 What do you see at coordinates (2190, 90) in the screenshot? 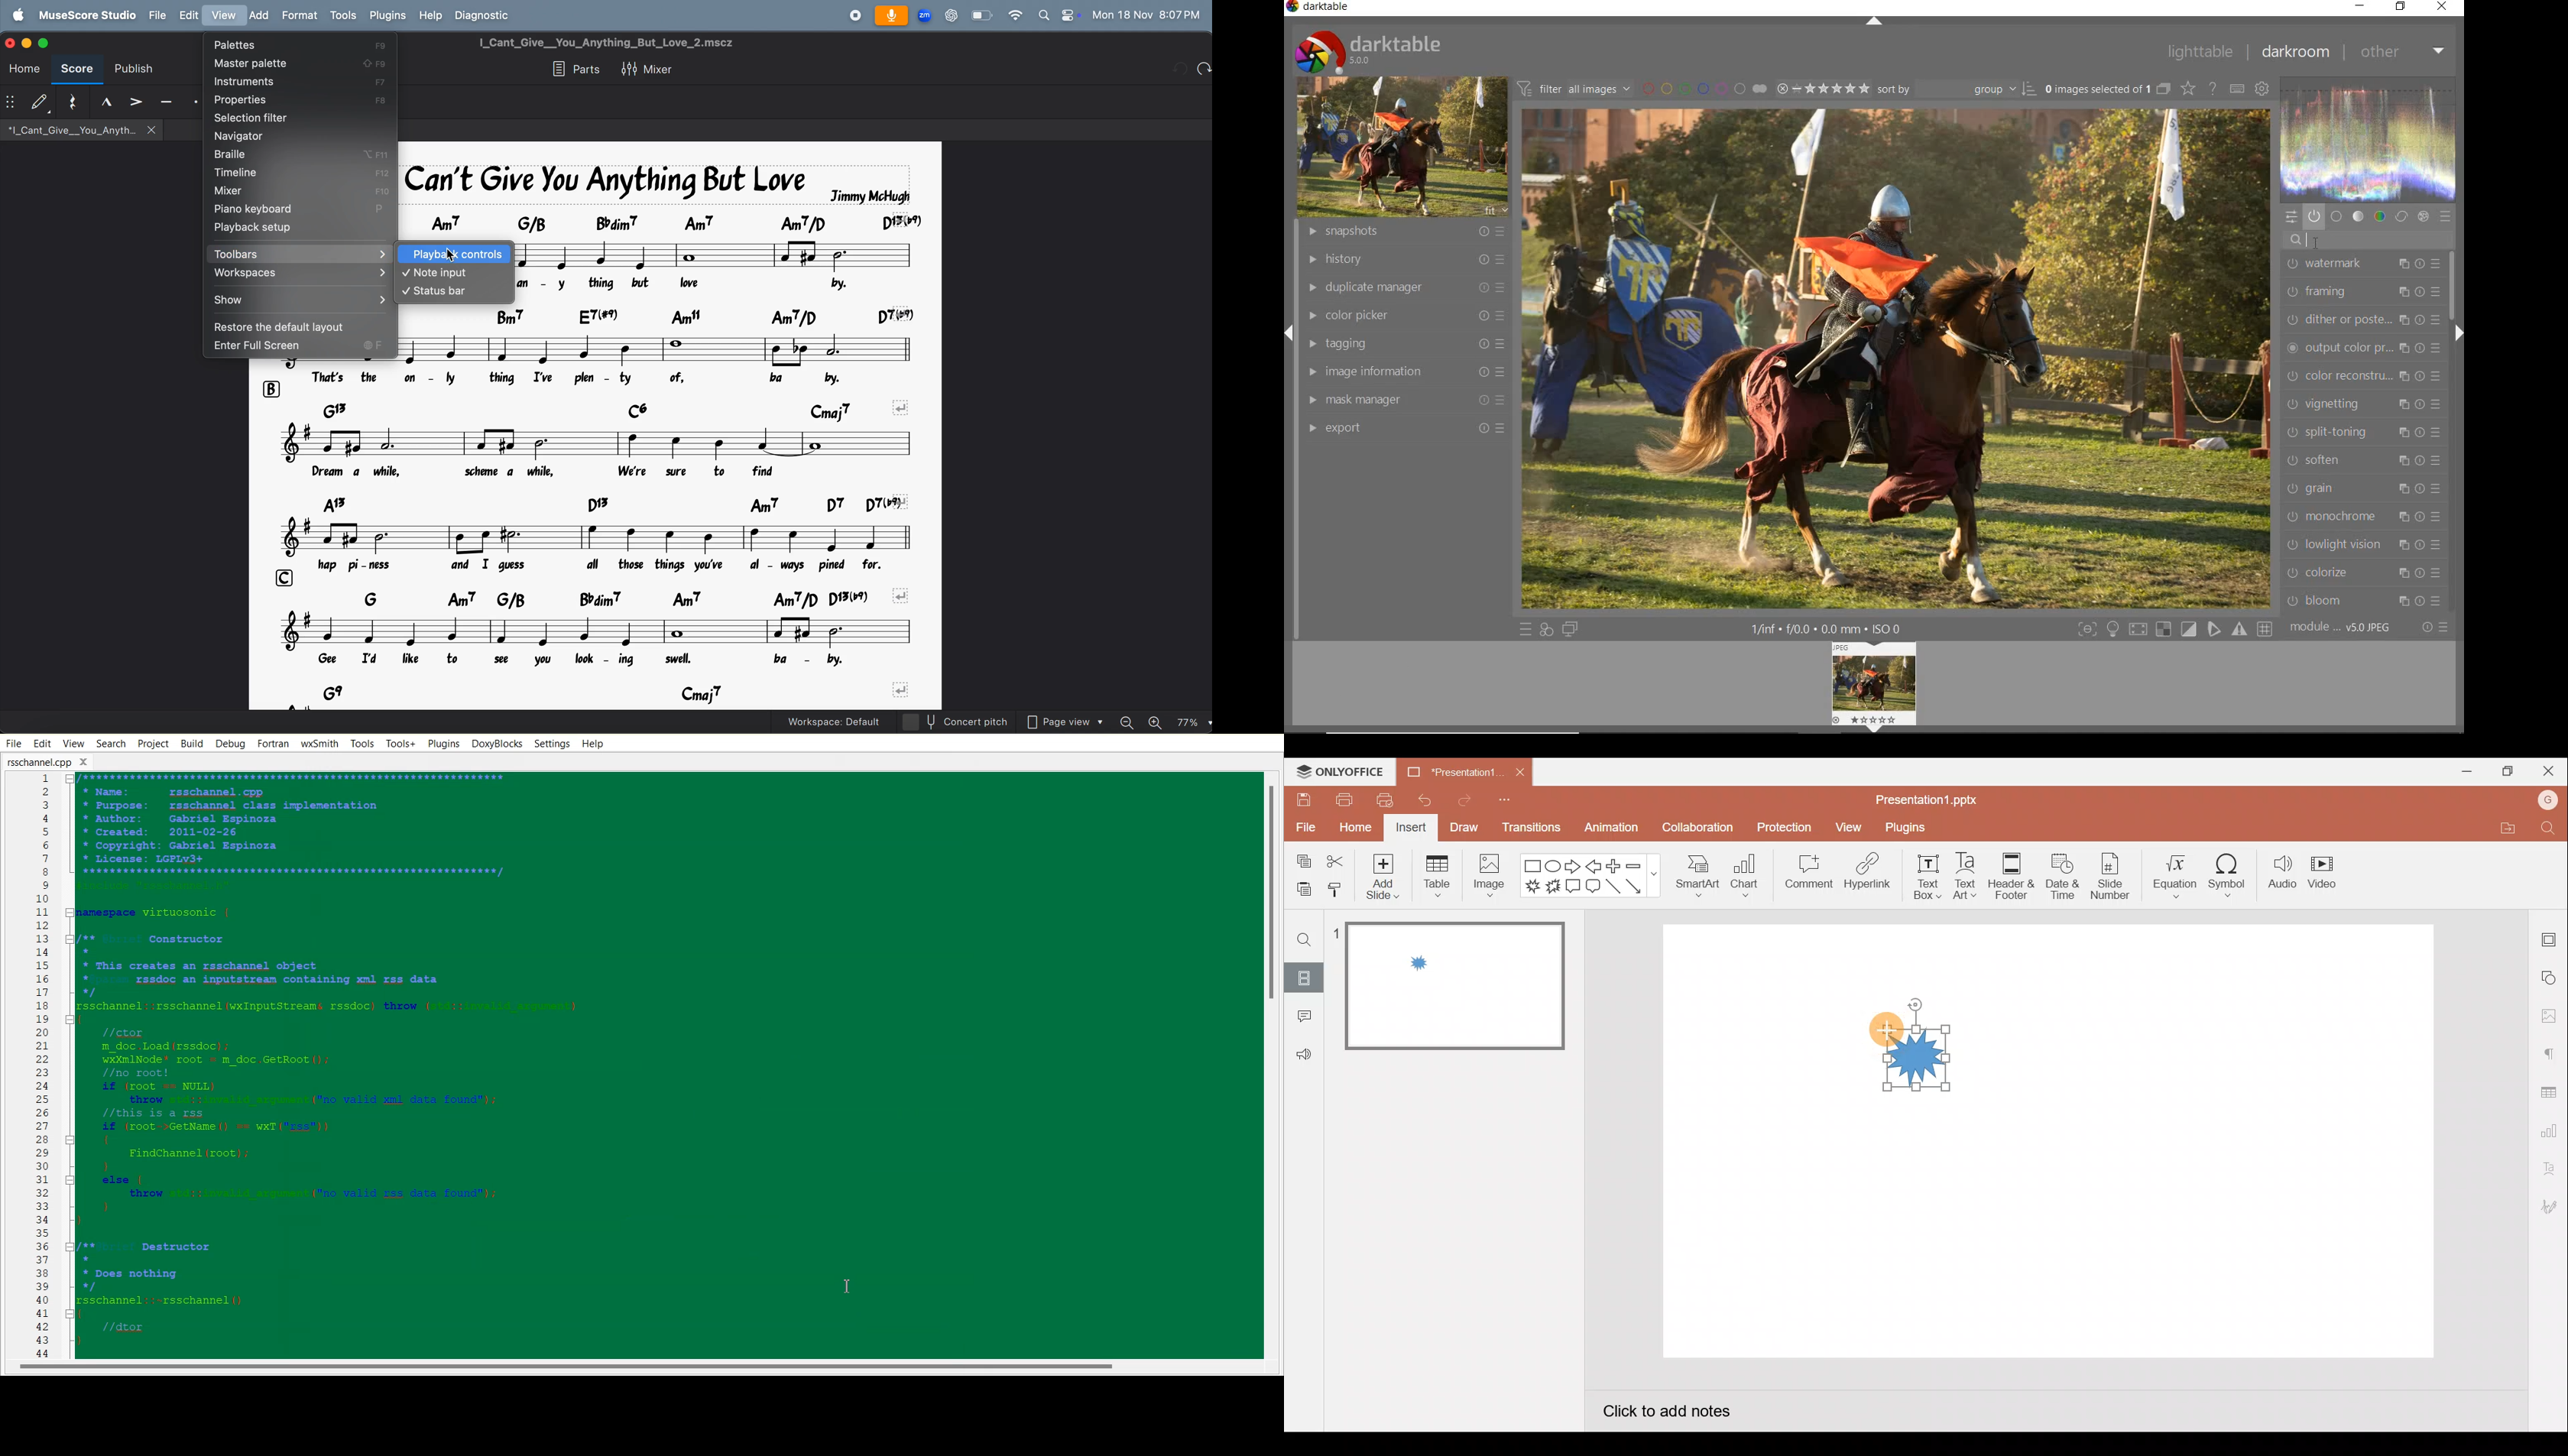
I see `change type of overlays` at bounding box center [2190, 90].